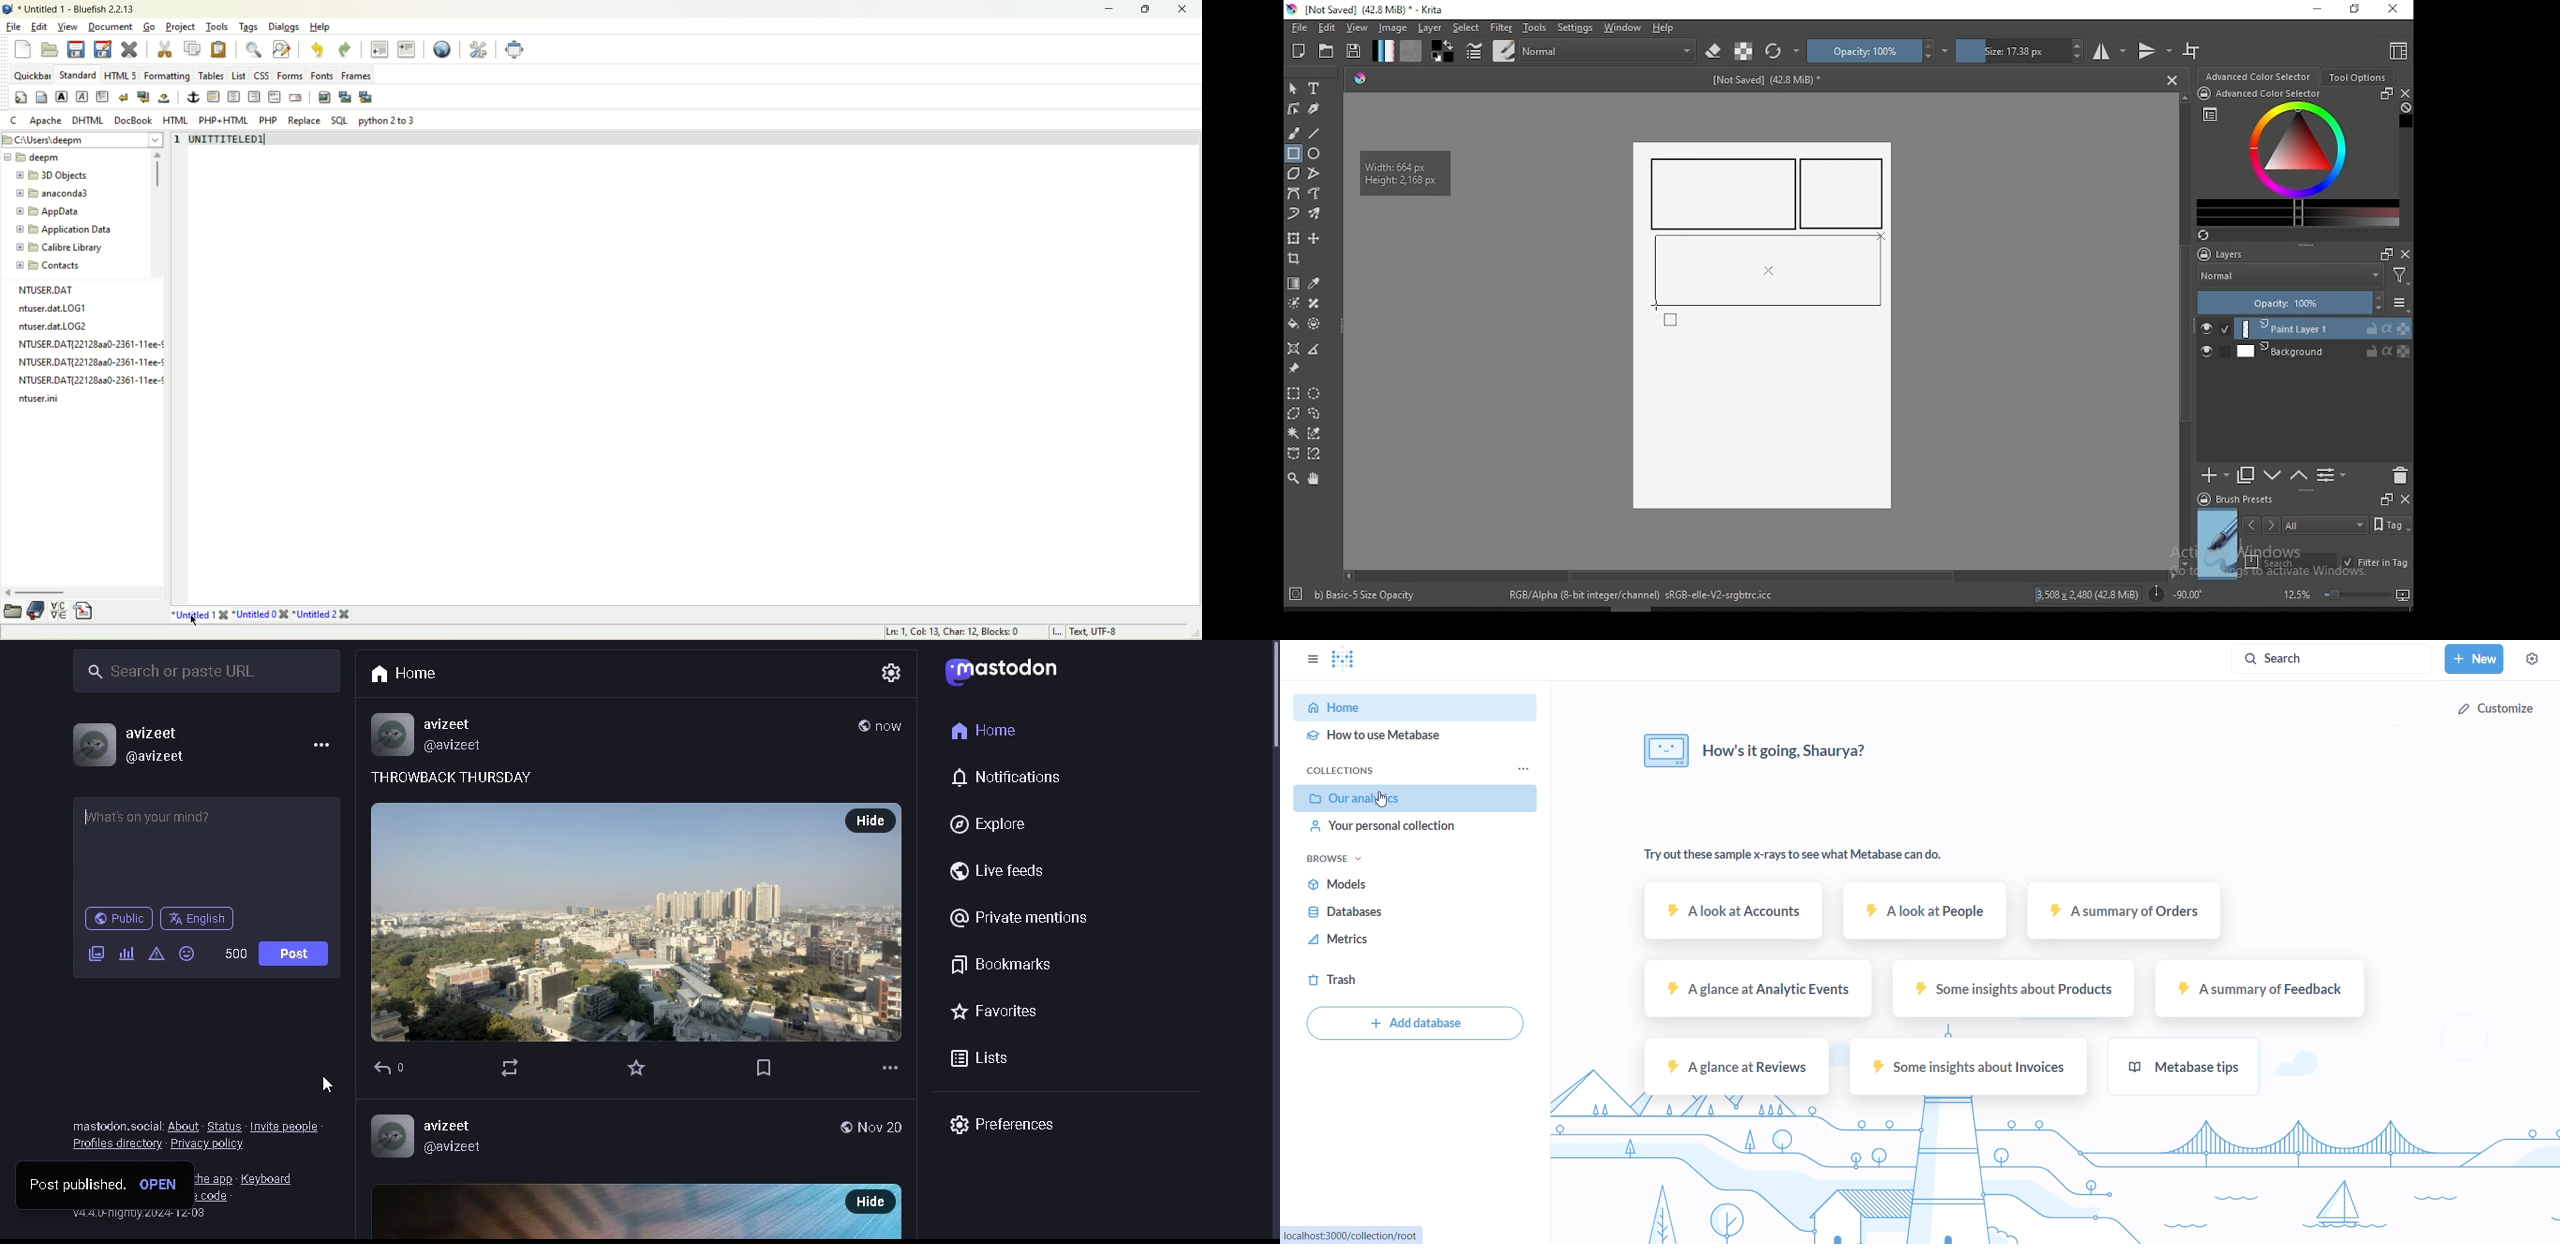 The width and height of the screenshot is (2576, 1260). Describe the element at coordinates (1354, 52) in the screenshot. I see `save` at that location.